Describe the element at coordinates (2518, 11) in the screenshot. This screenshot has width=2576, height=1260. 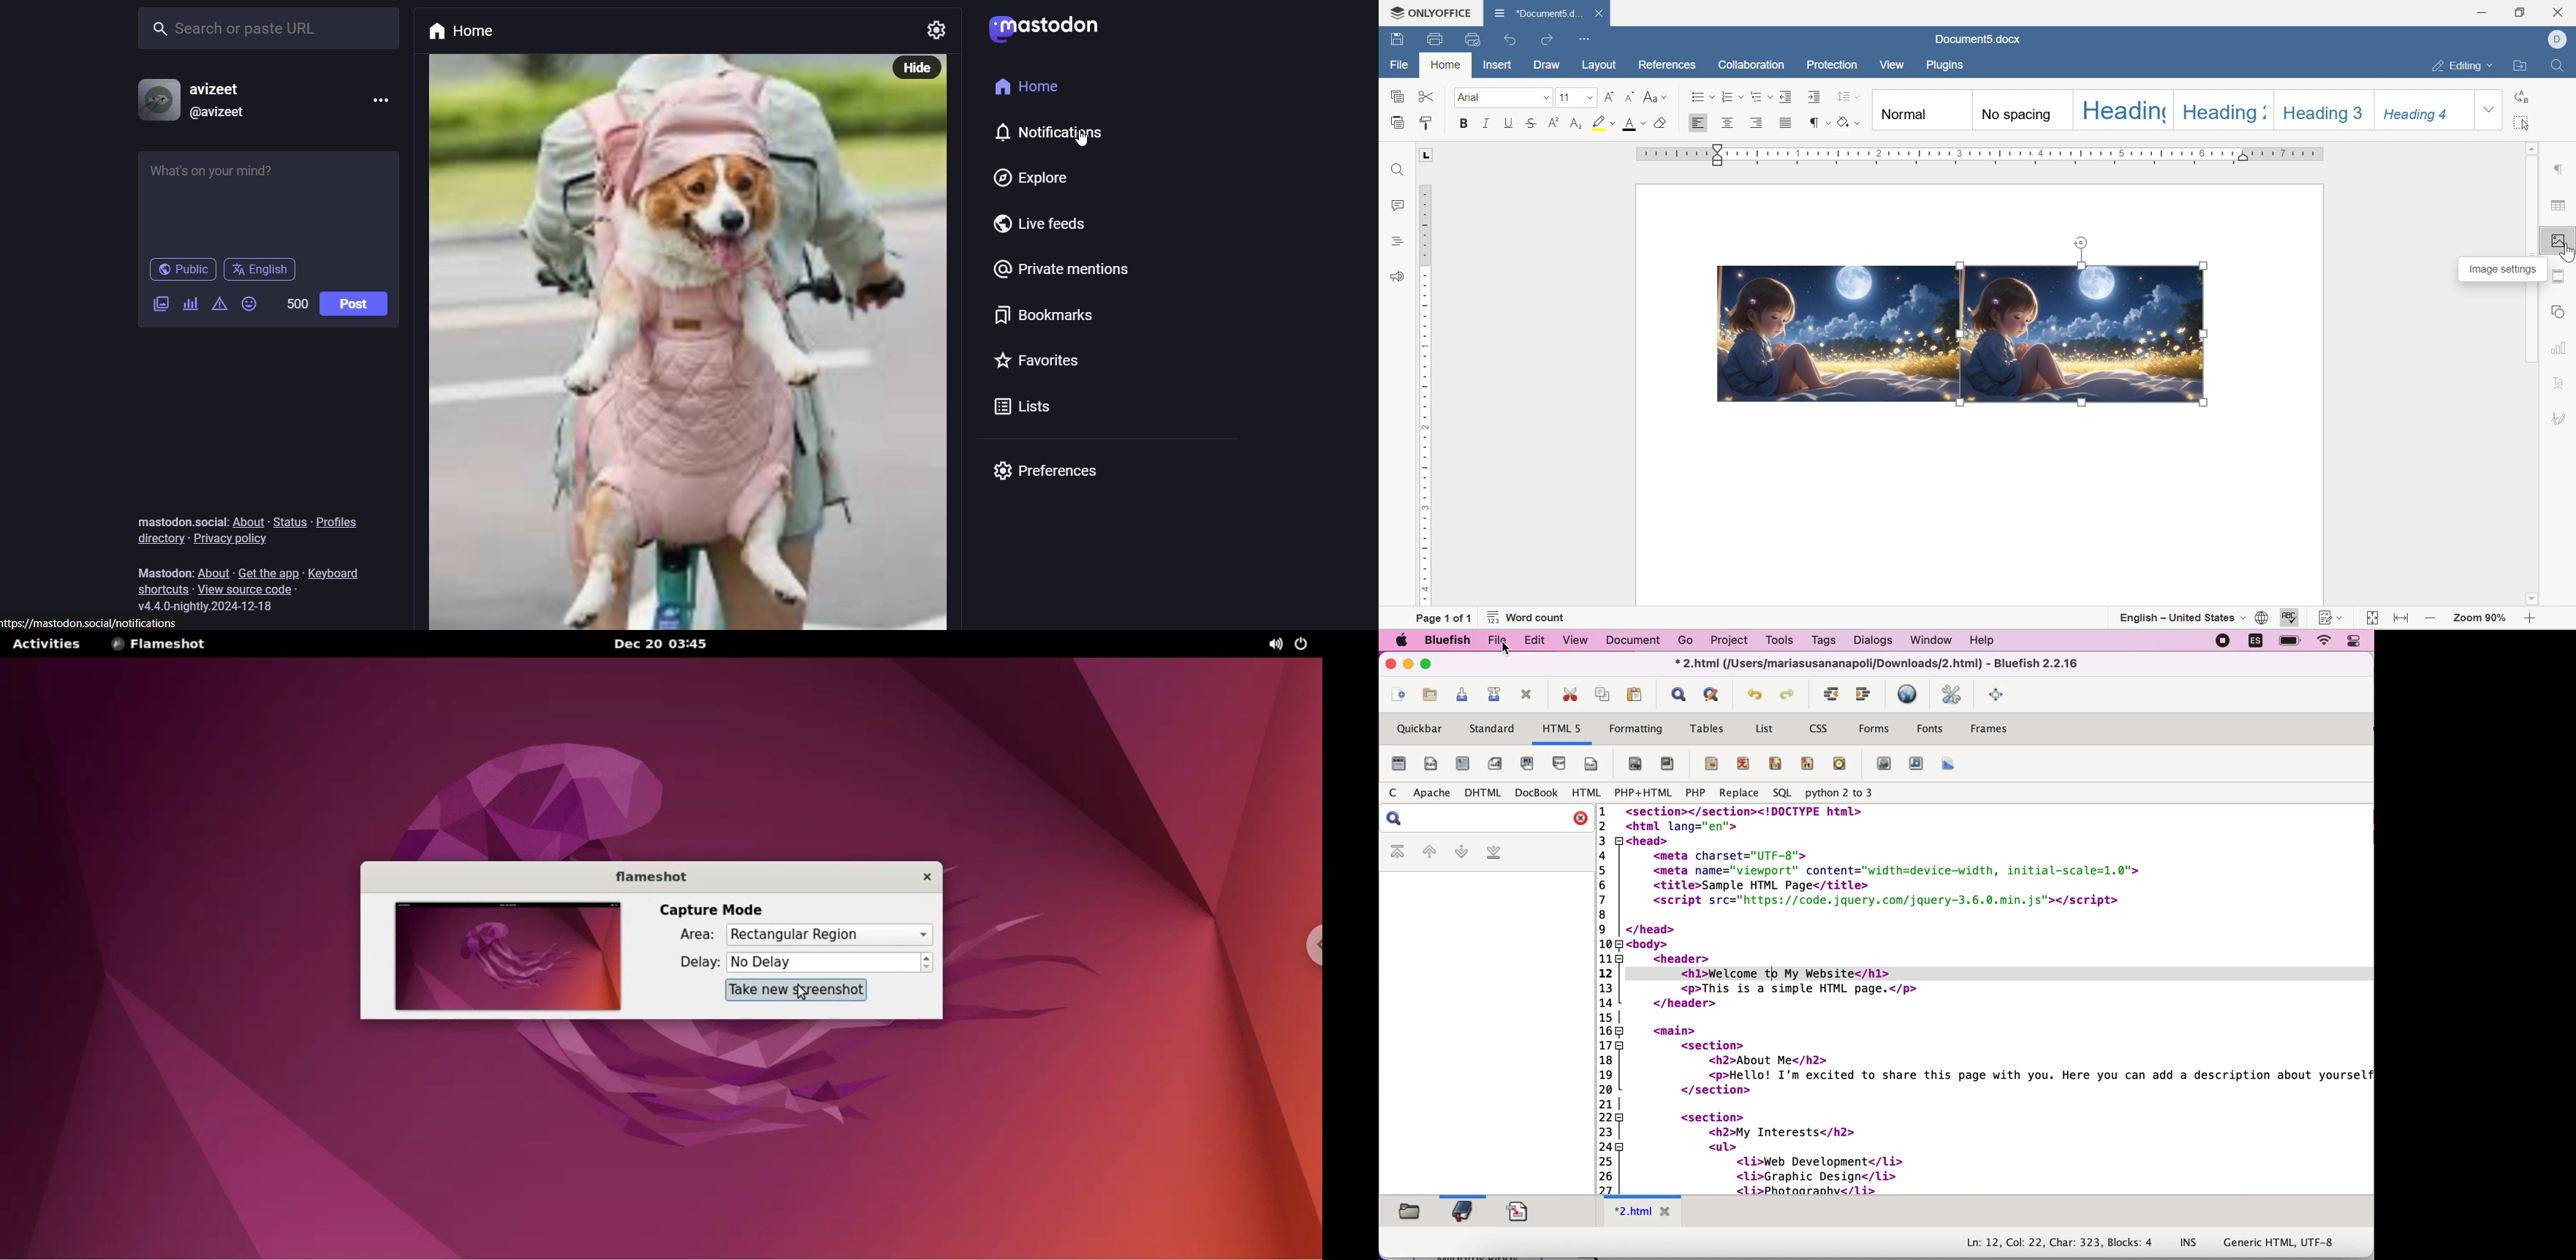
I see `restore down` at that location.